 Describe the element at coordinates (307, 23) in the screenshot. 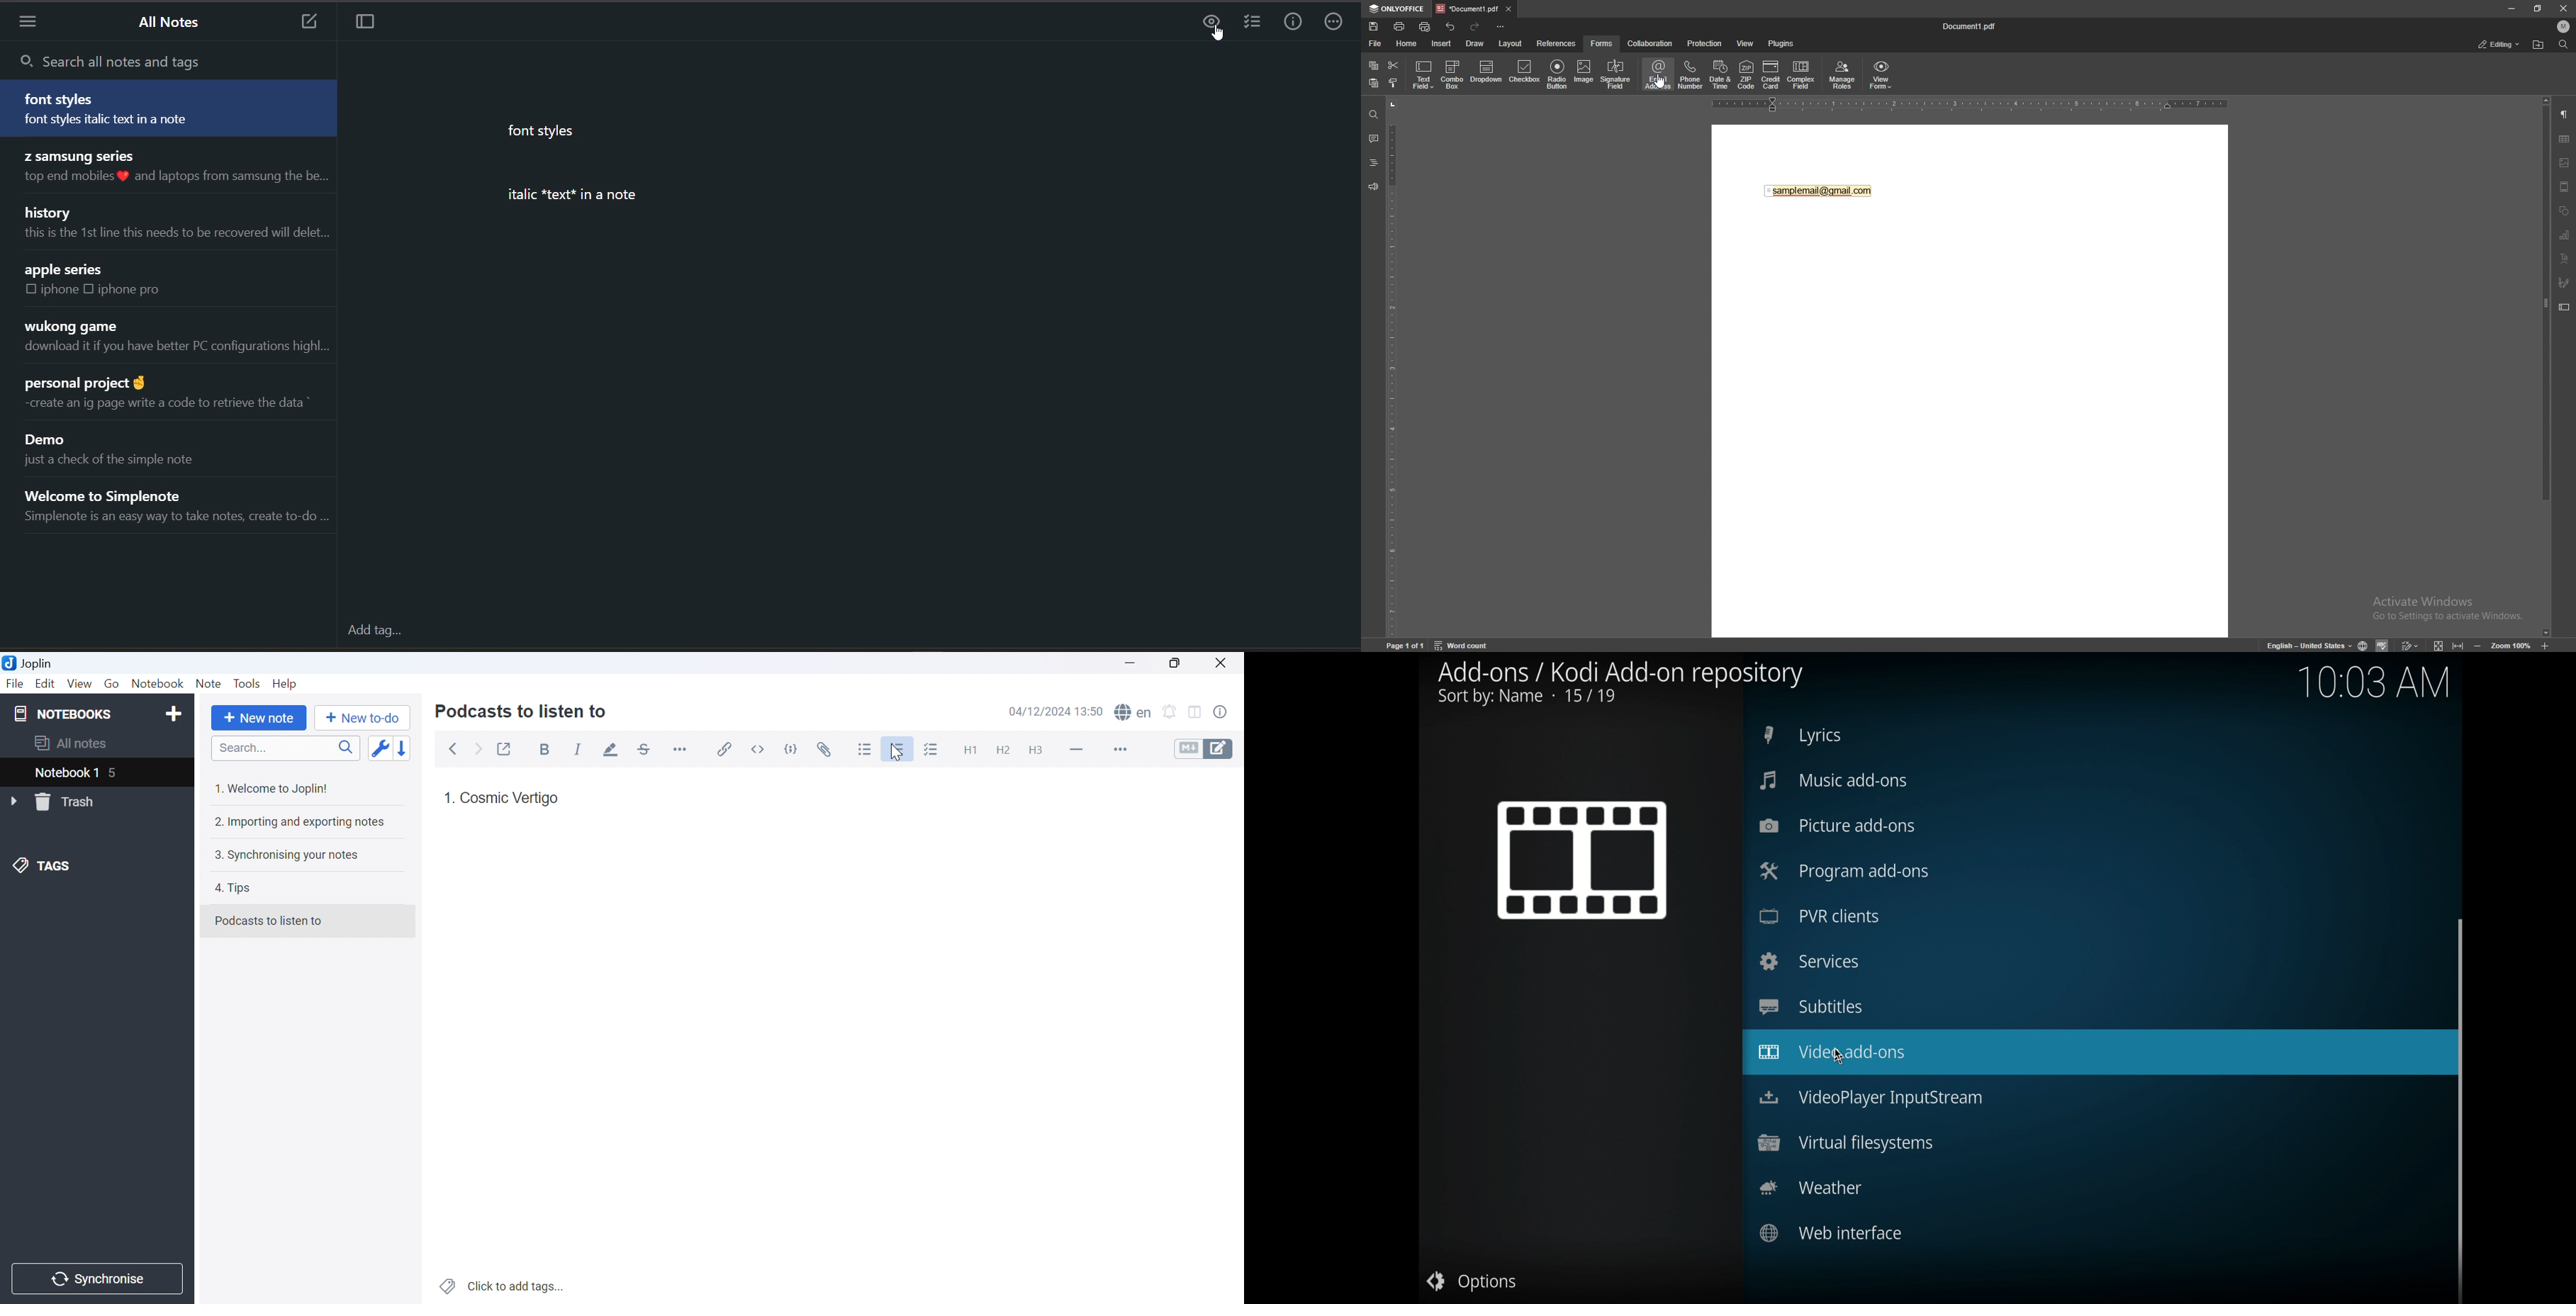

I see `add new note` at that location.